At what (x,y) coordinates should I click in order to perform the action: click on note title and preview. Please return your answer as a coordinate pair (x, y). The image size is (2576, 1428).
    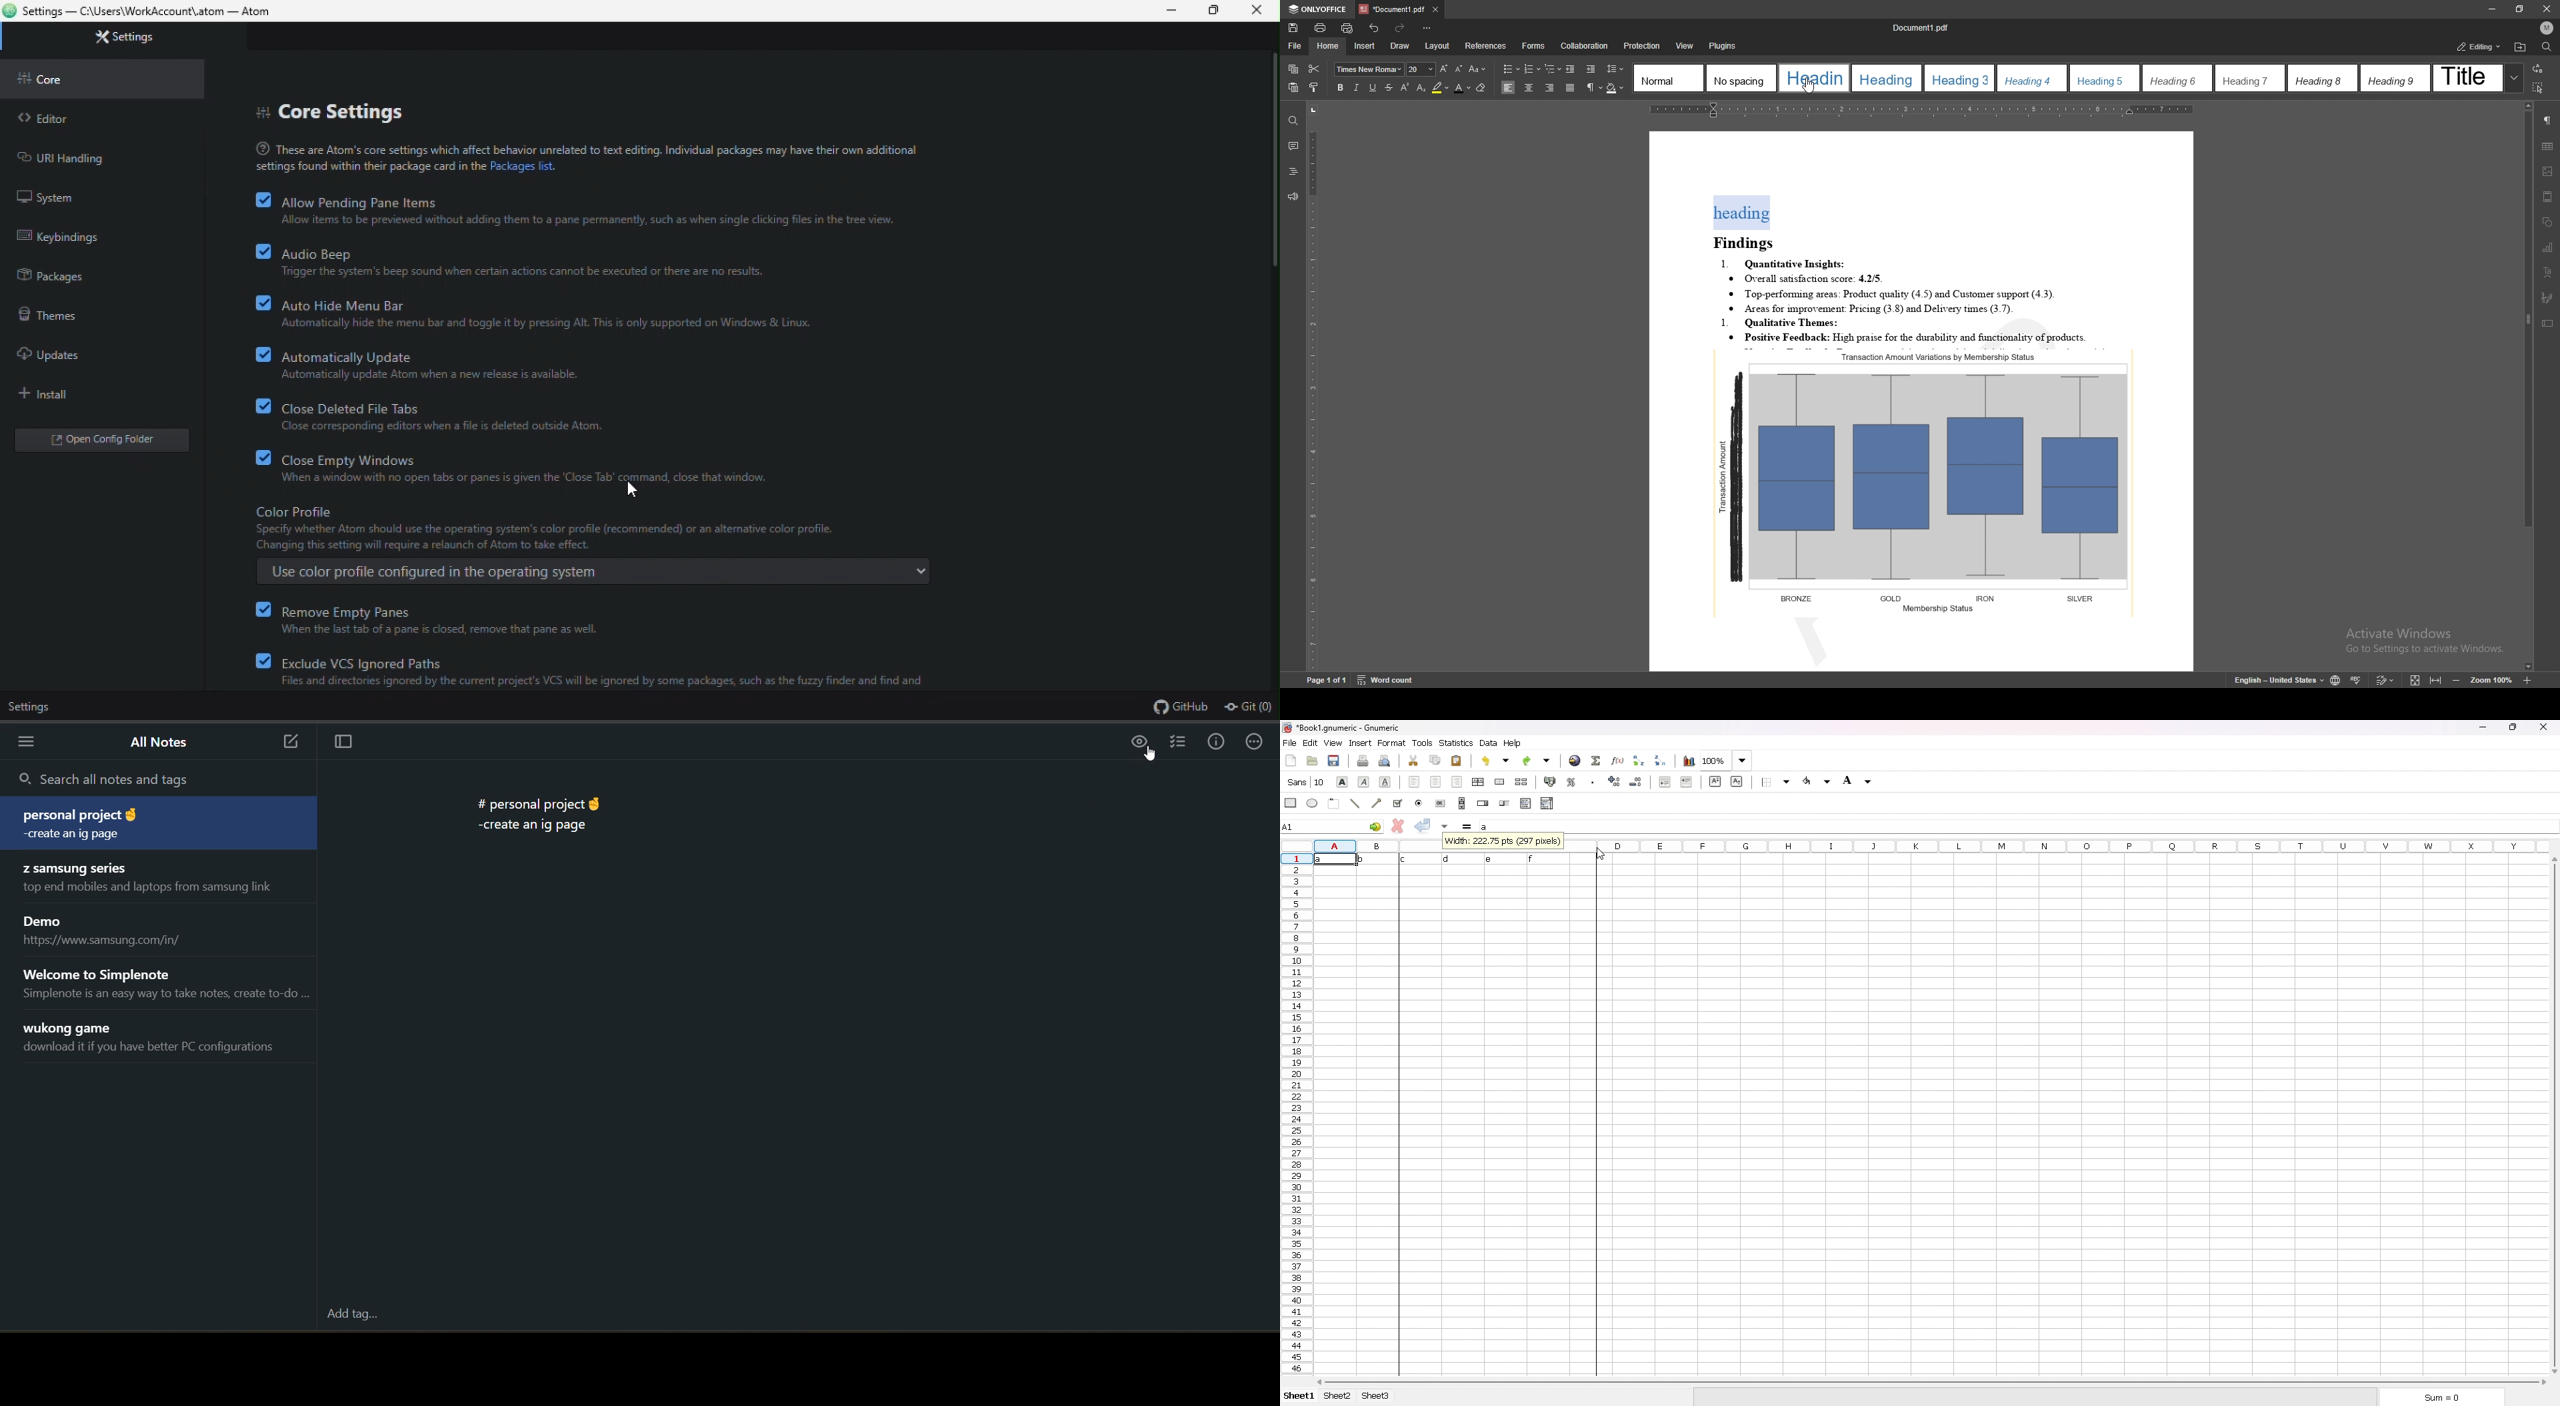
    Looking at the image, I should click on (155, 1037).